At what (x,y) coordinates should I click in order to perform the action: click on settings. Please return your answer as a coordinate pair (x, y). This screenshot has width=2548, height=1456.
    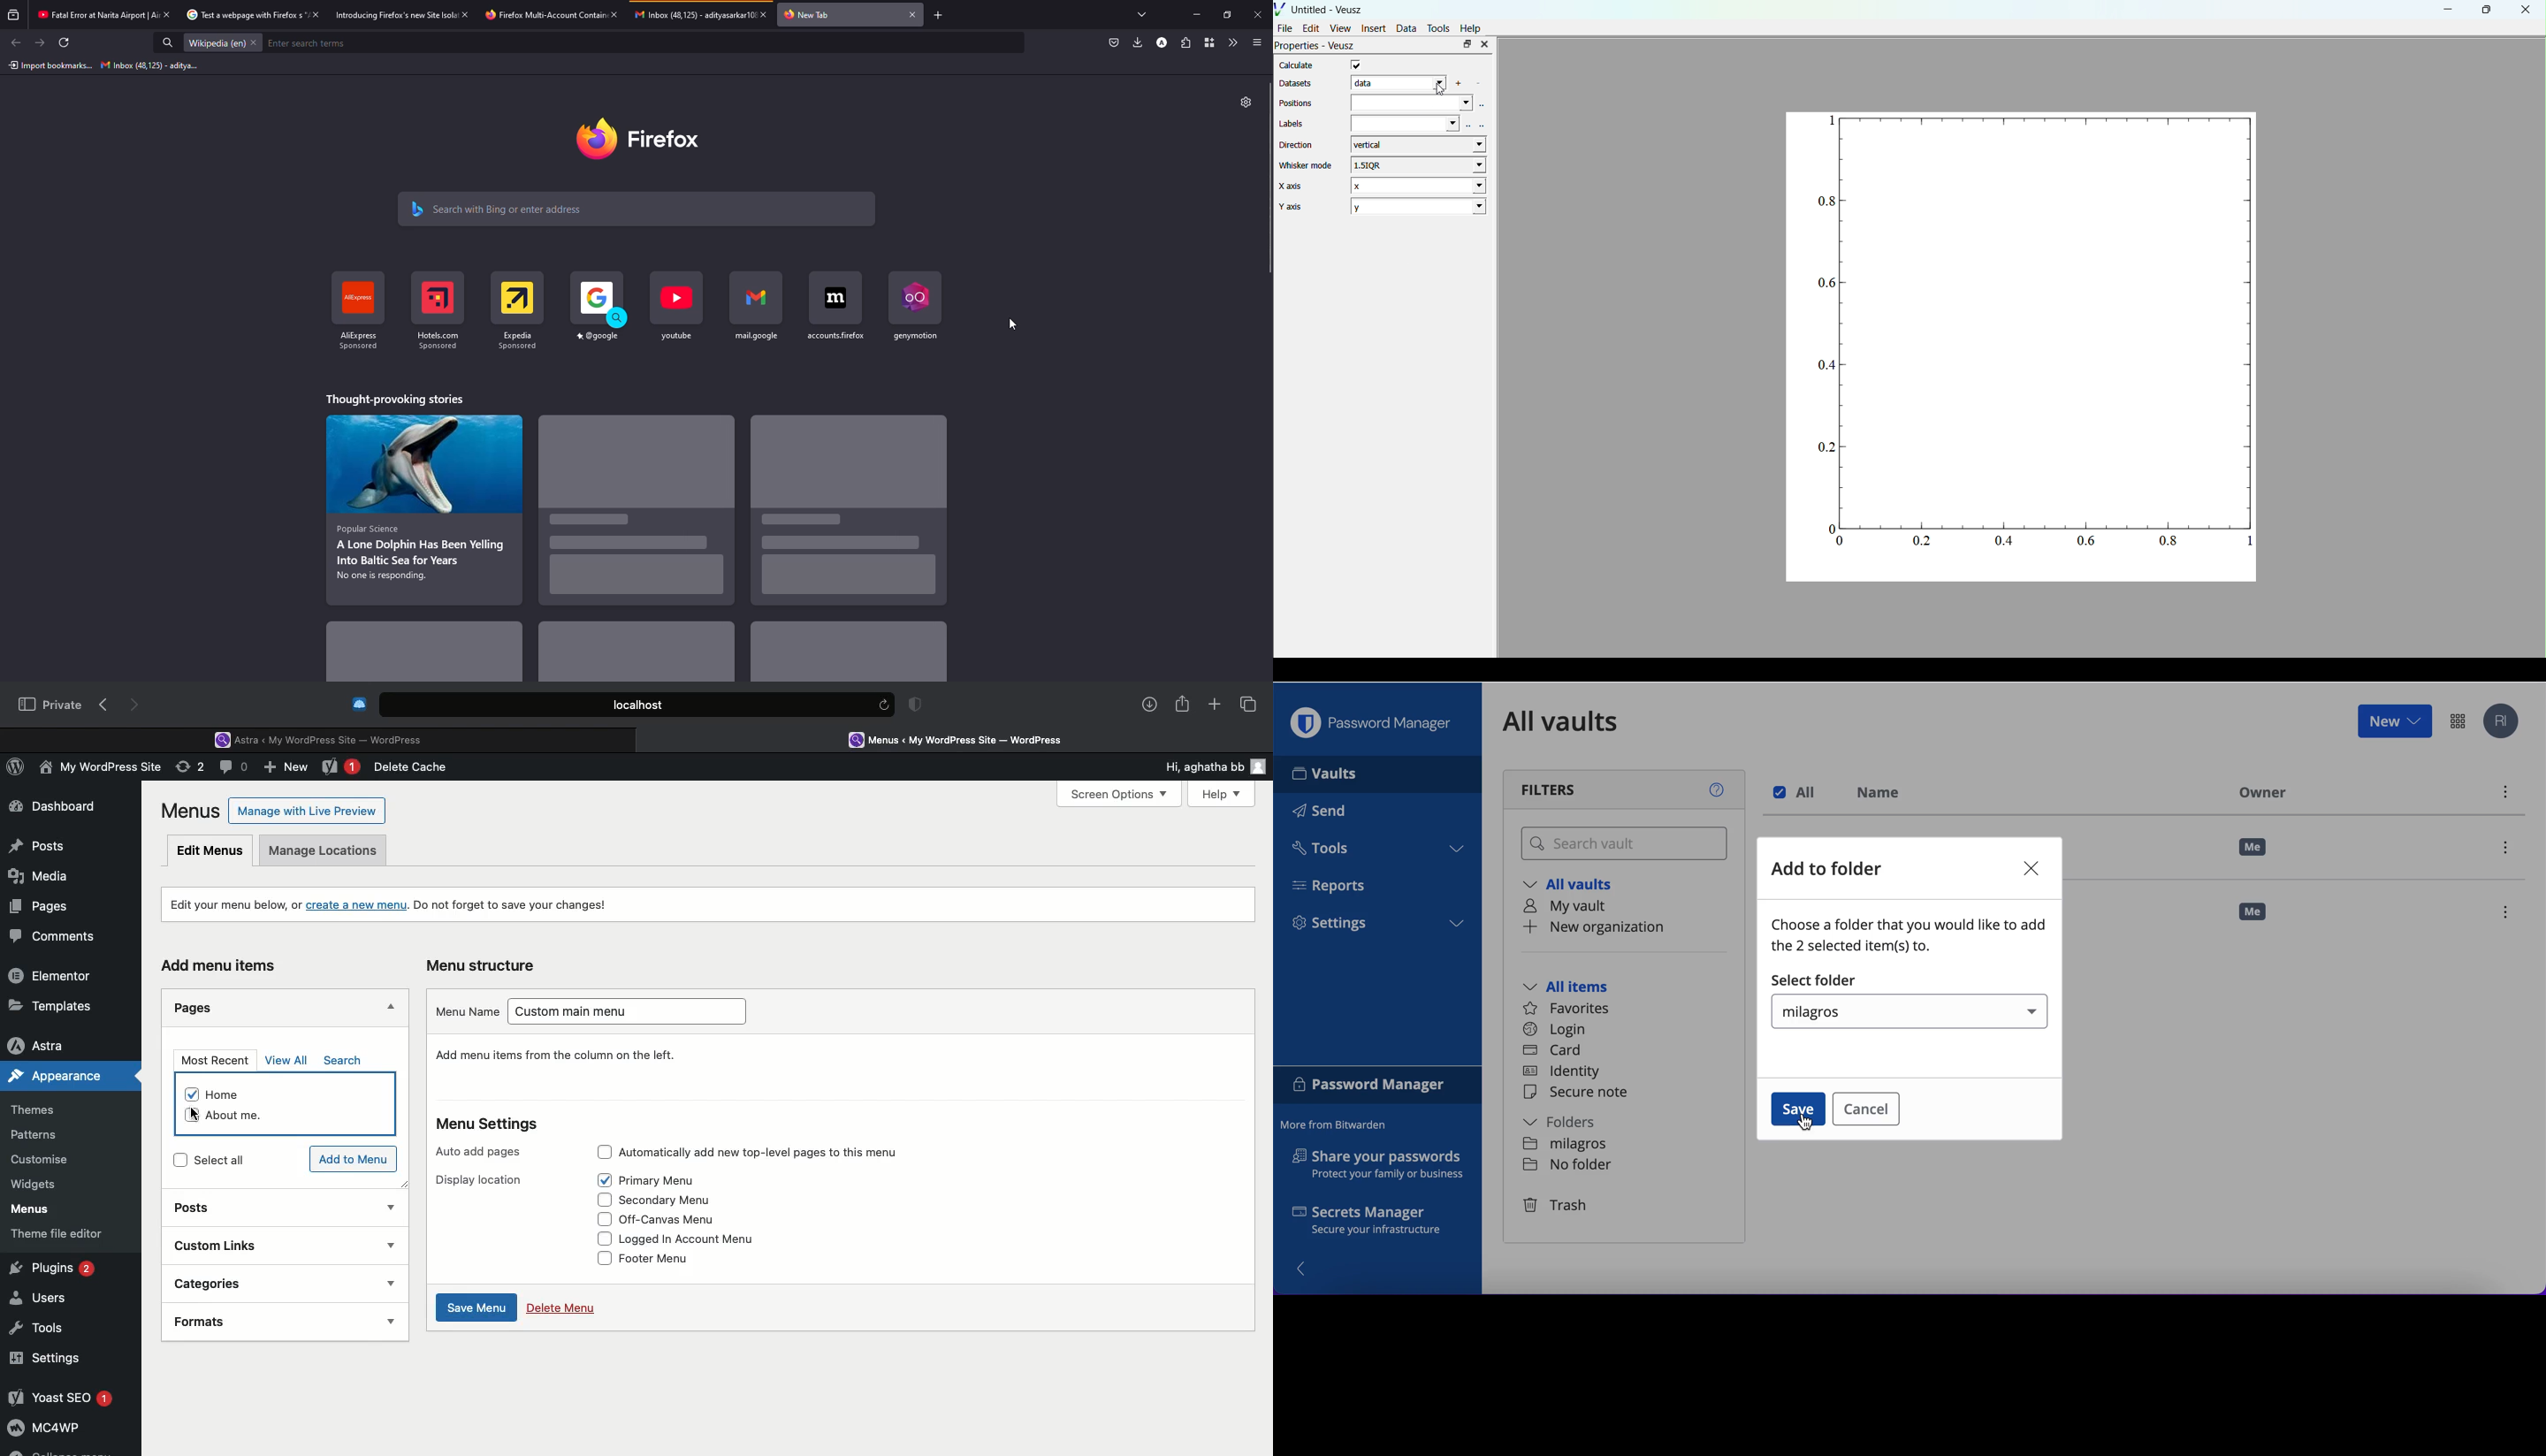
    Looking at the image, I should click on (1245, 102).